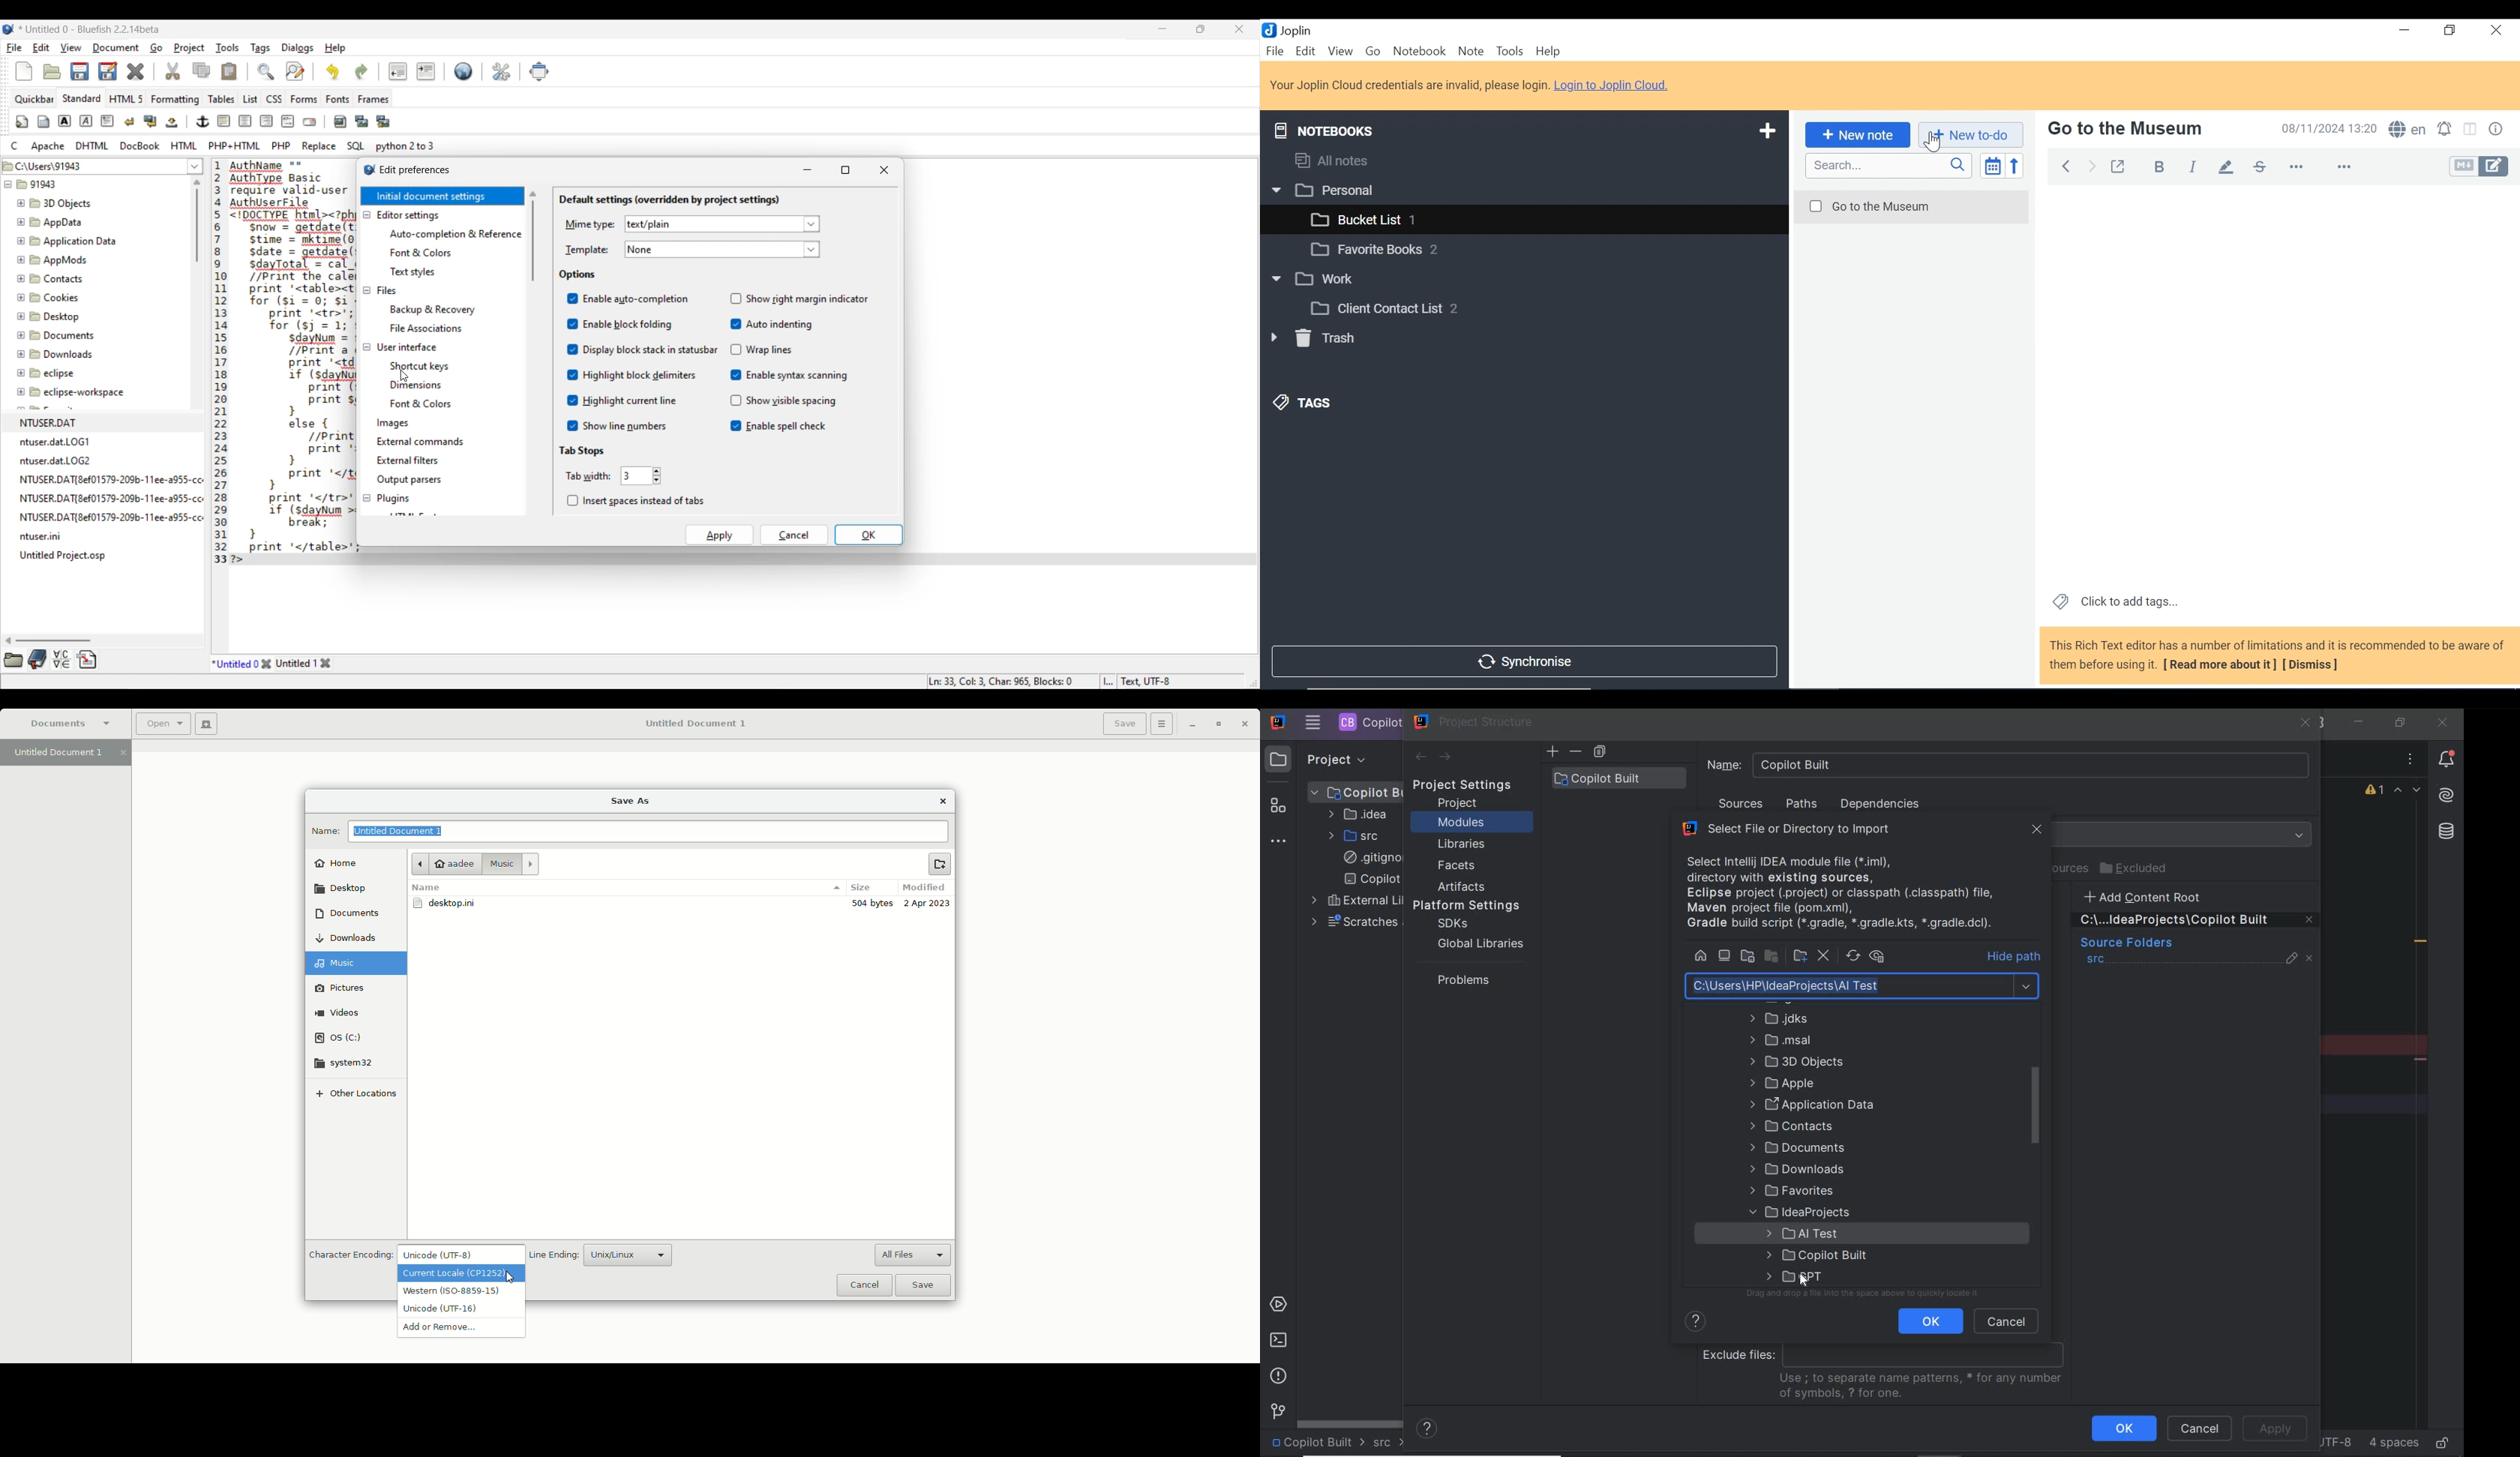 The width and height of the screenshot is (2520, 1484). I want to click on List options for respective setting, so click(812, 237).